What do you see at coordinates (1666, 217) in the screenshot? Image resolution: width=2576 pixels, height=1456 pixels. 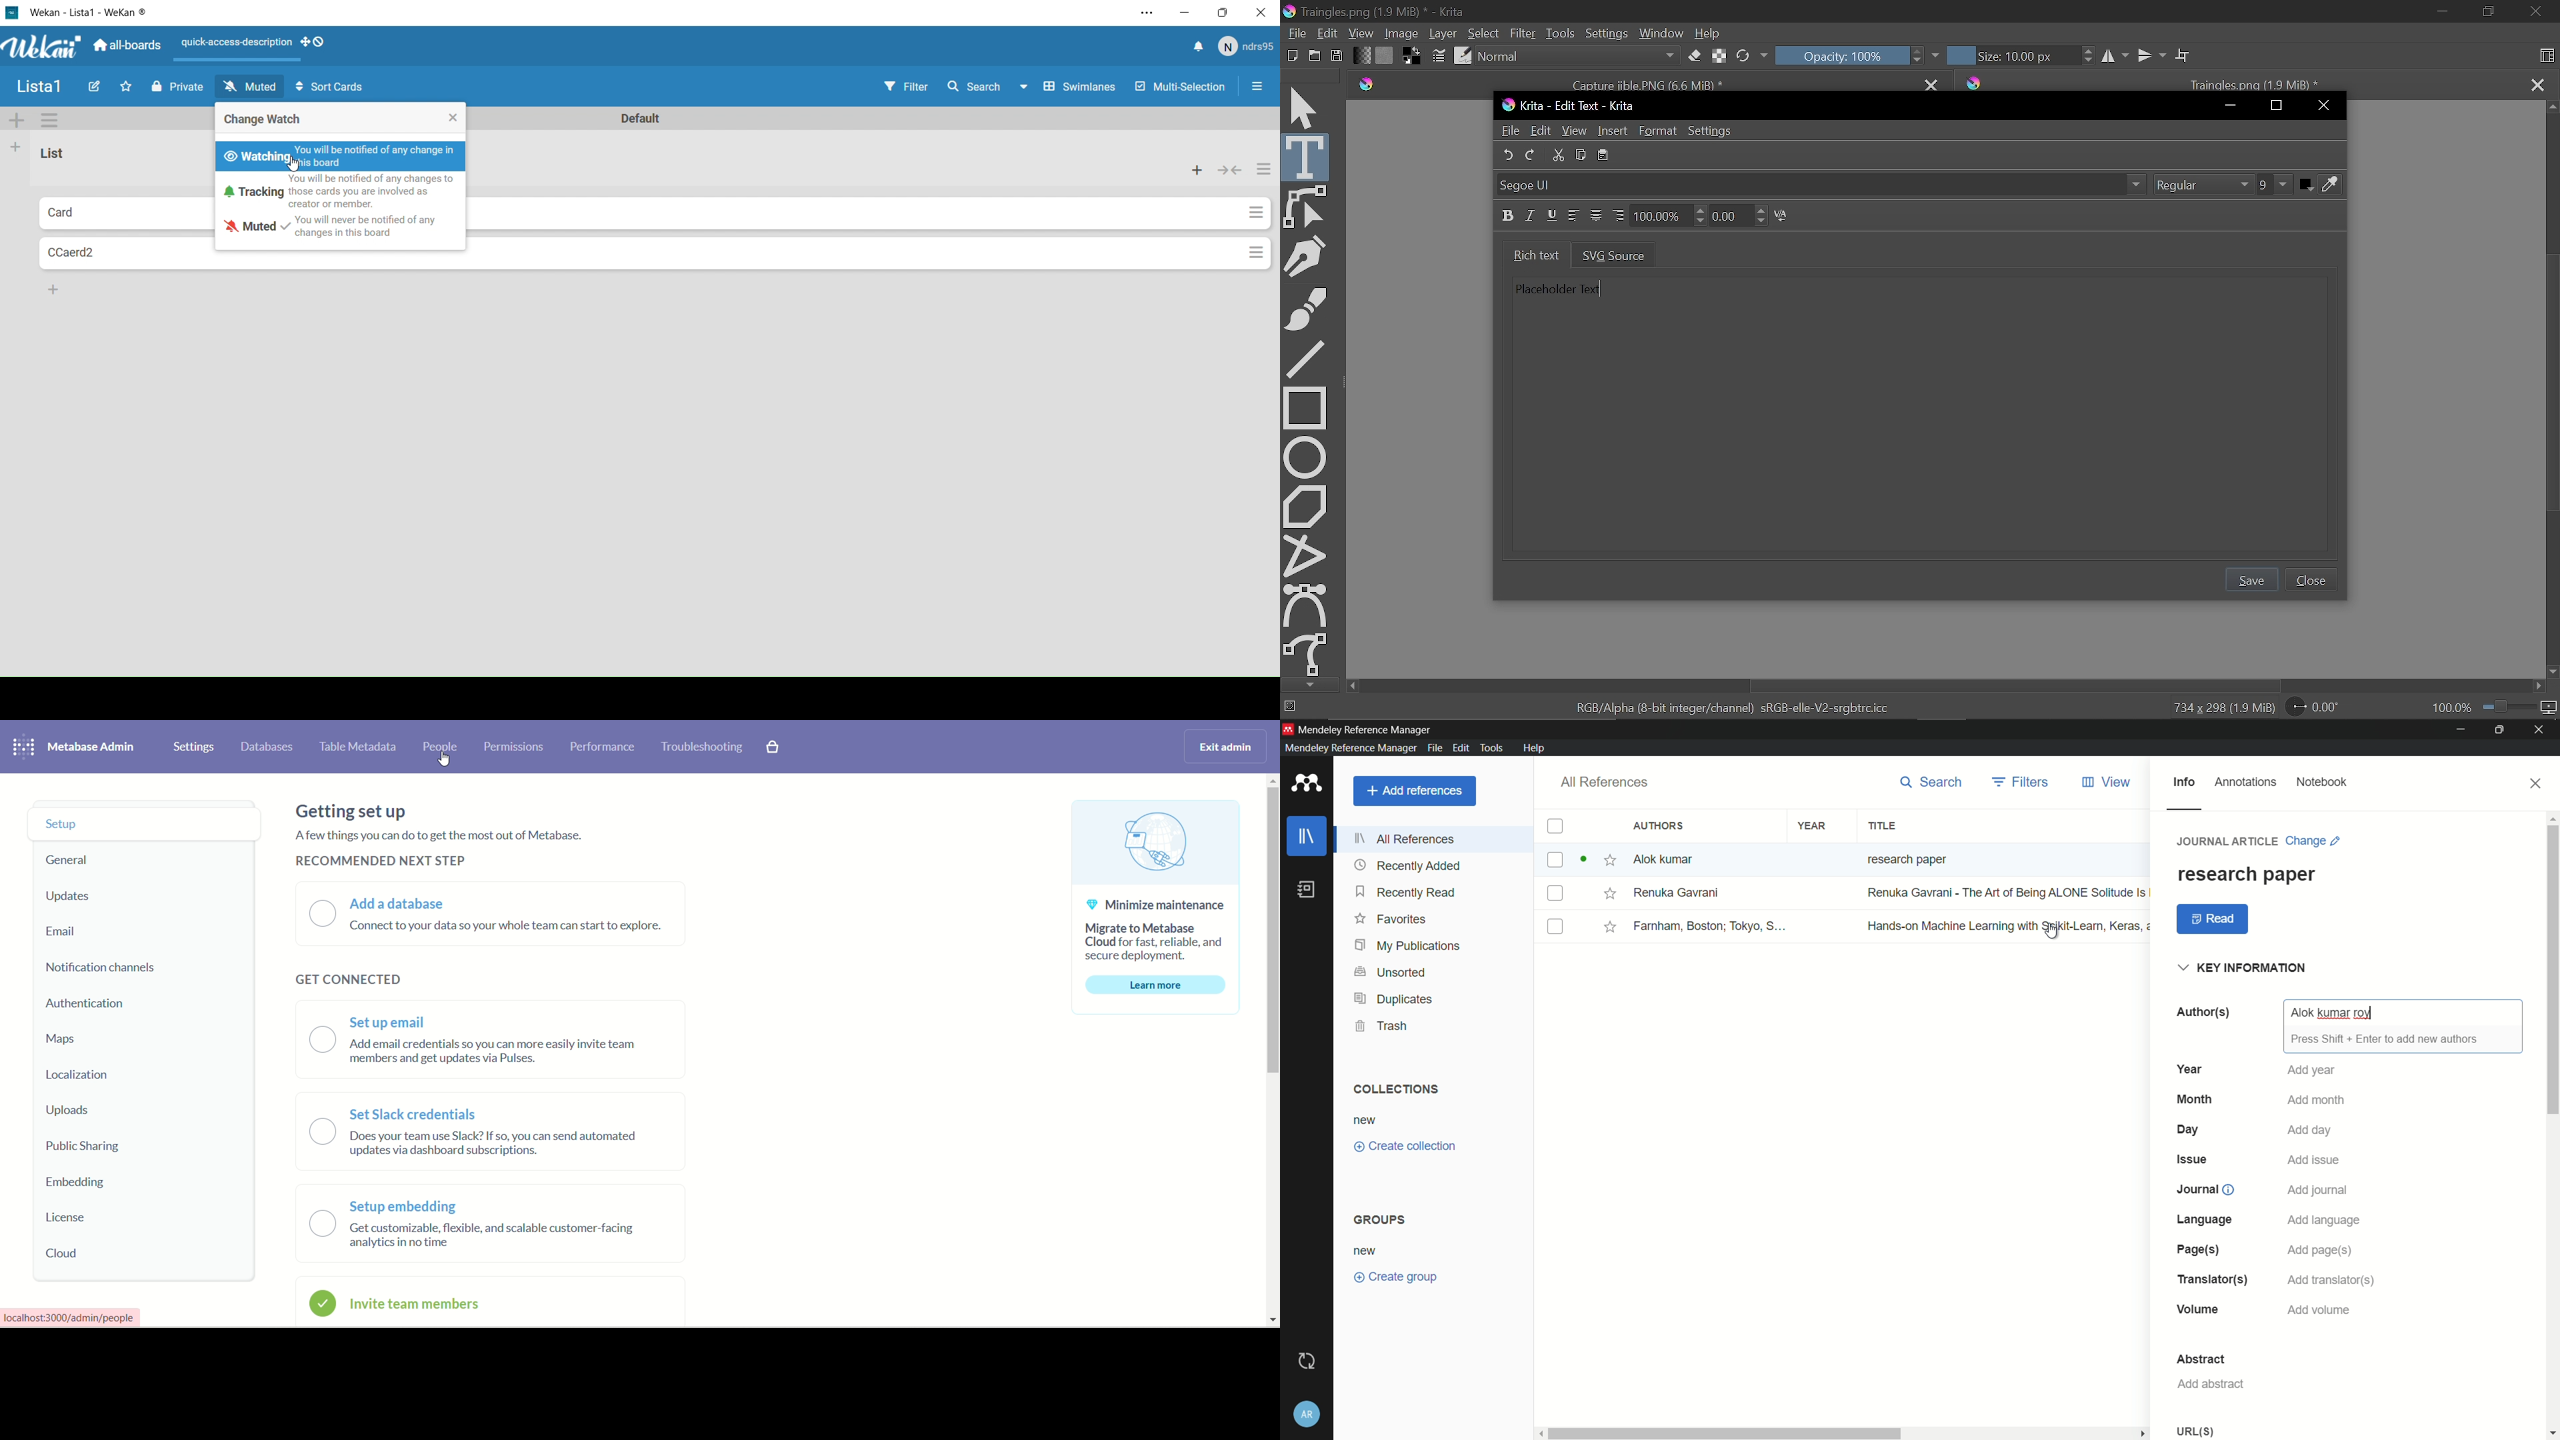 I see `100.00%` at bounding box center [1666, 217].